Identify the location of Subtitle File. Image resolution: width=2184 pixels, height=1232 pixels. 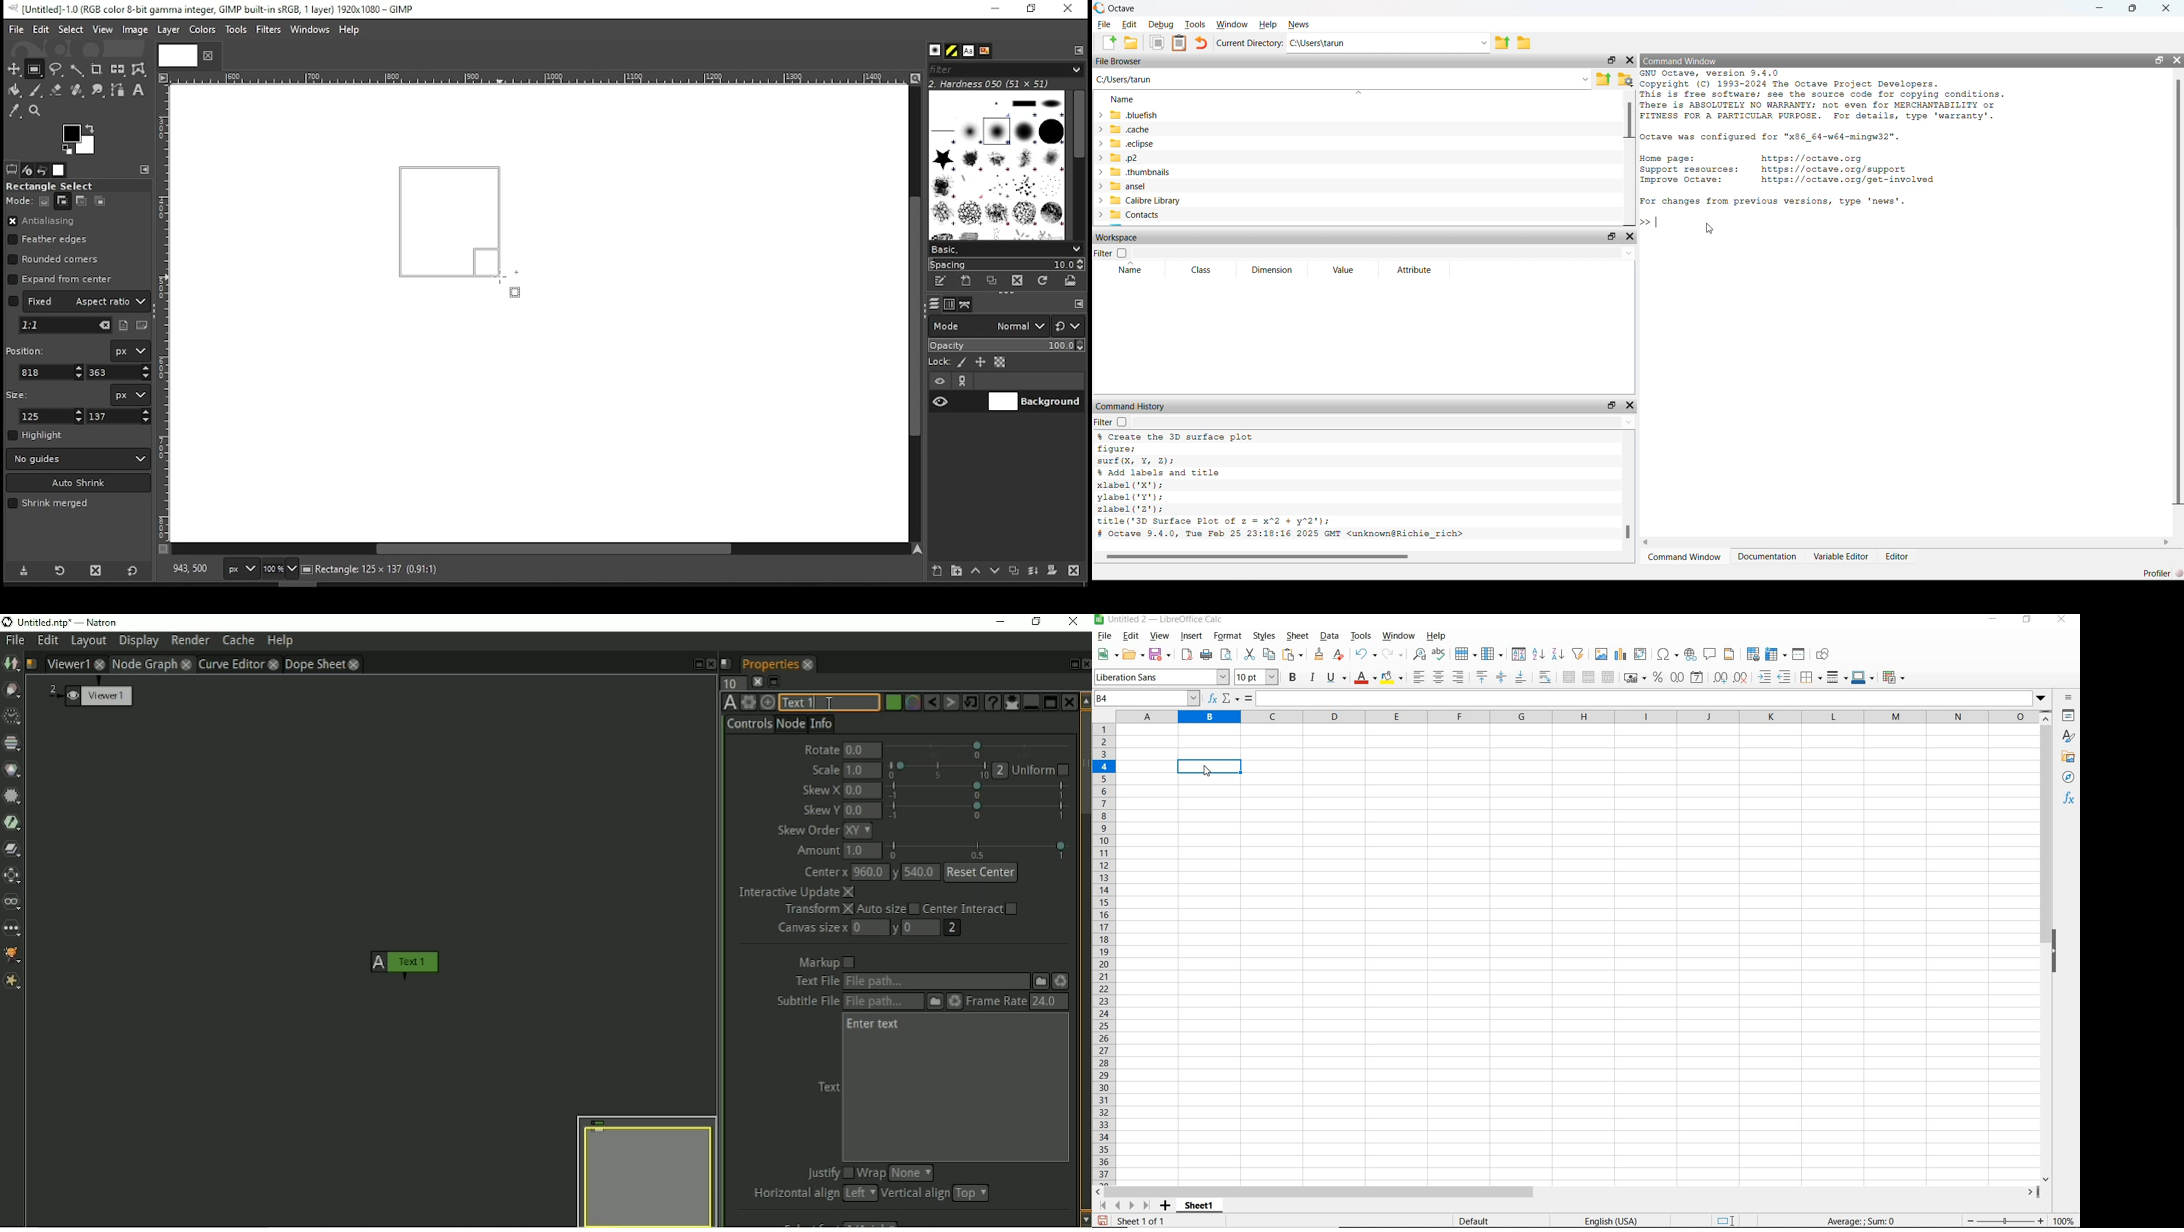
(882, 1002).